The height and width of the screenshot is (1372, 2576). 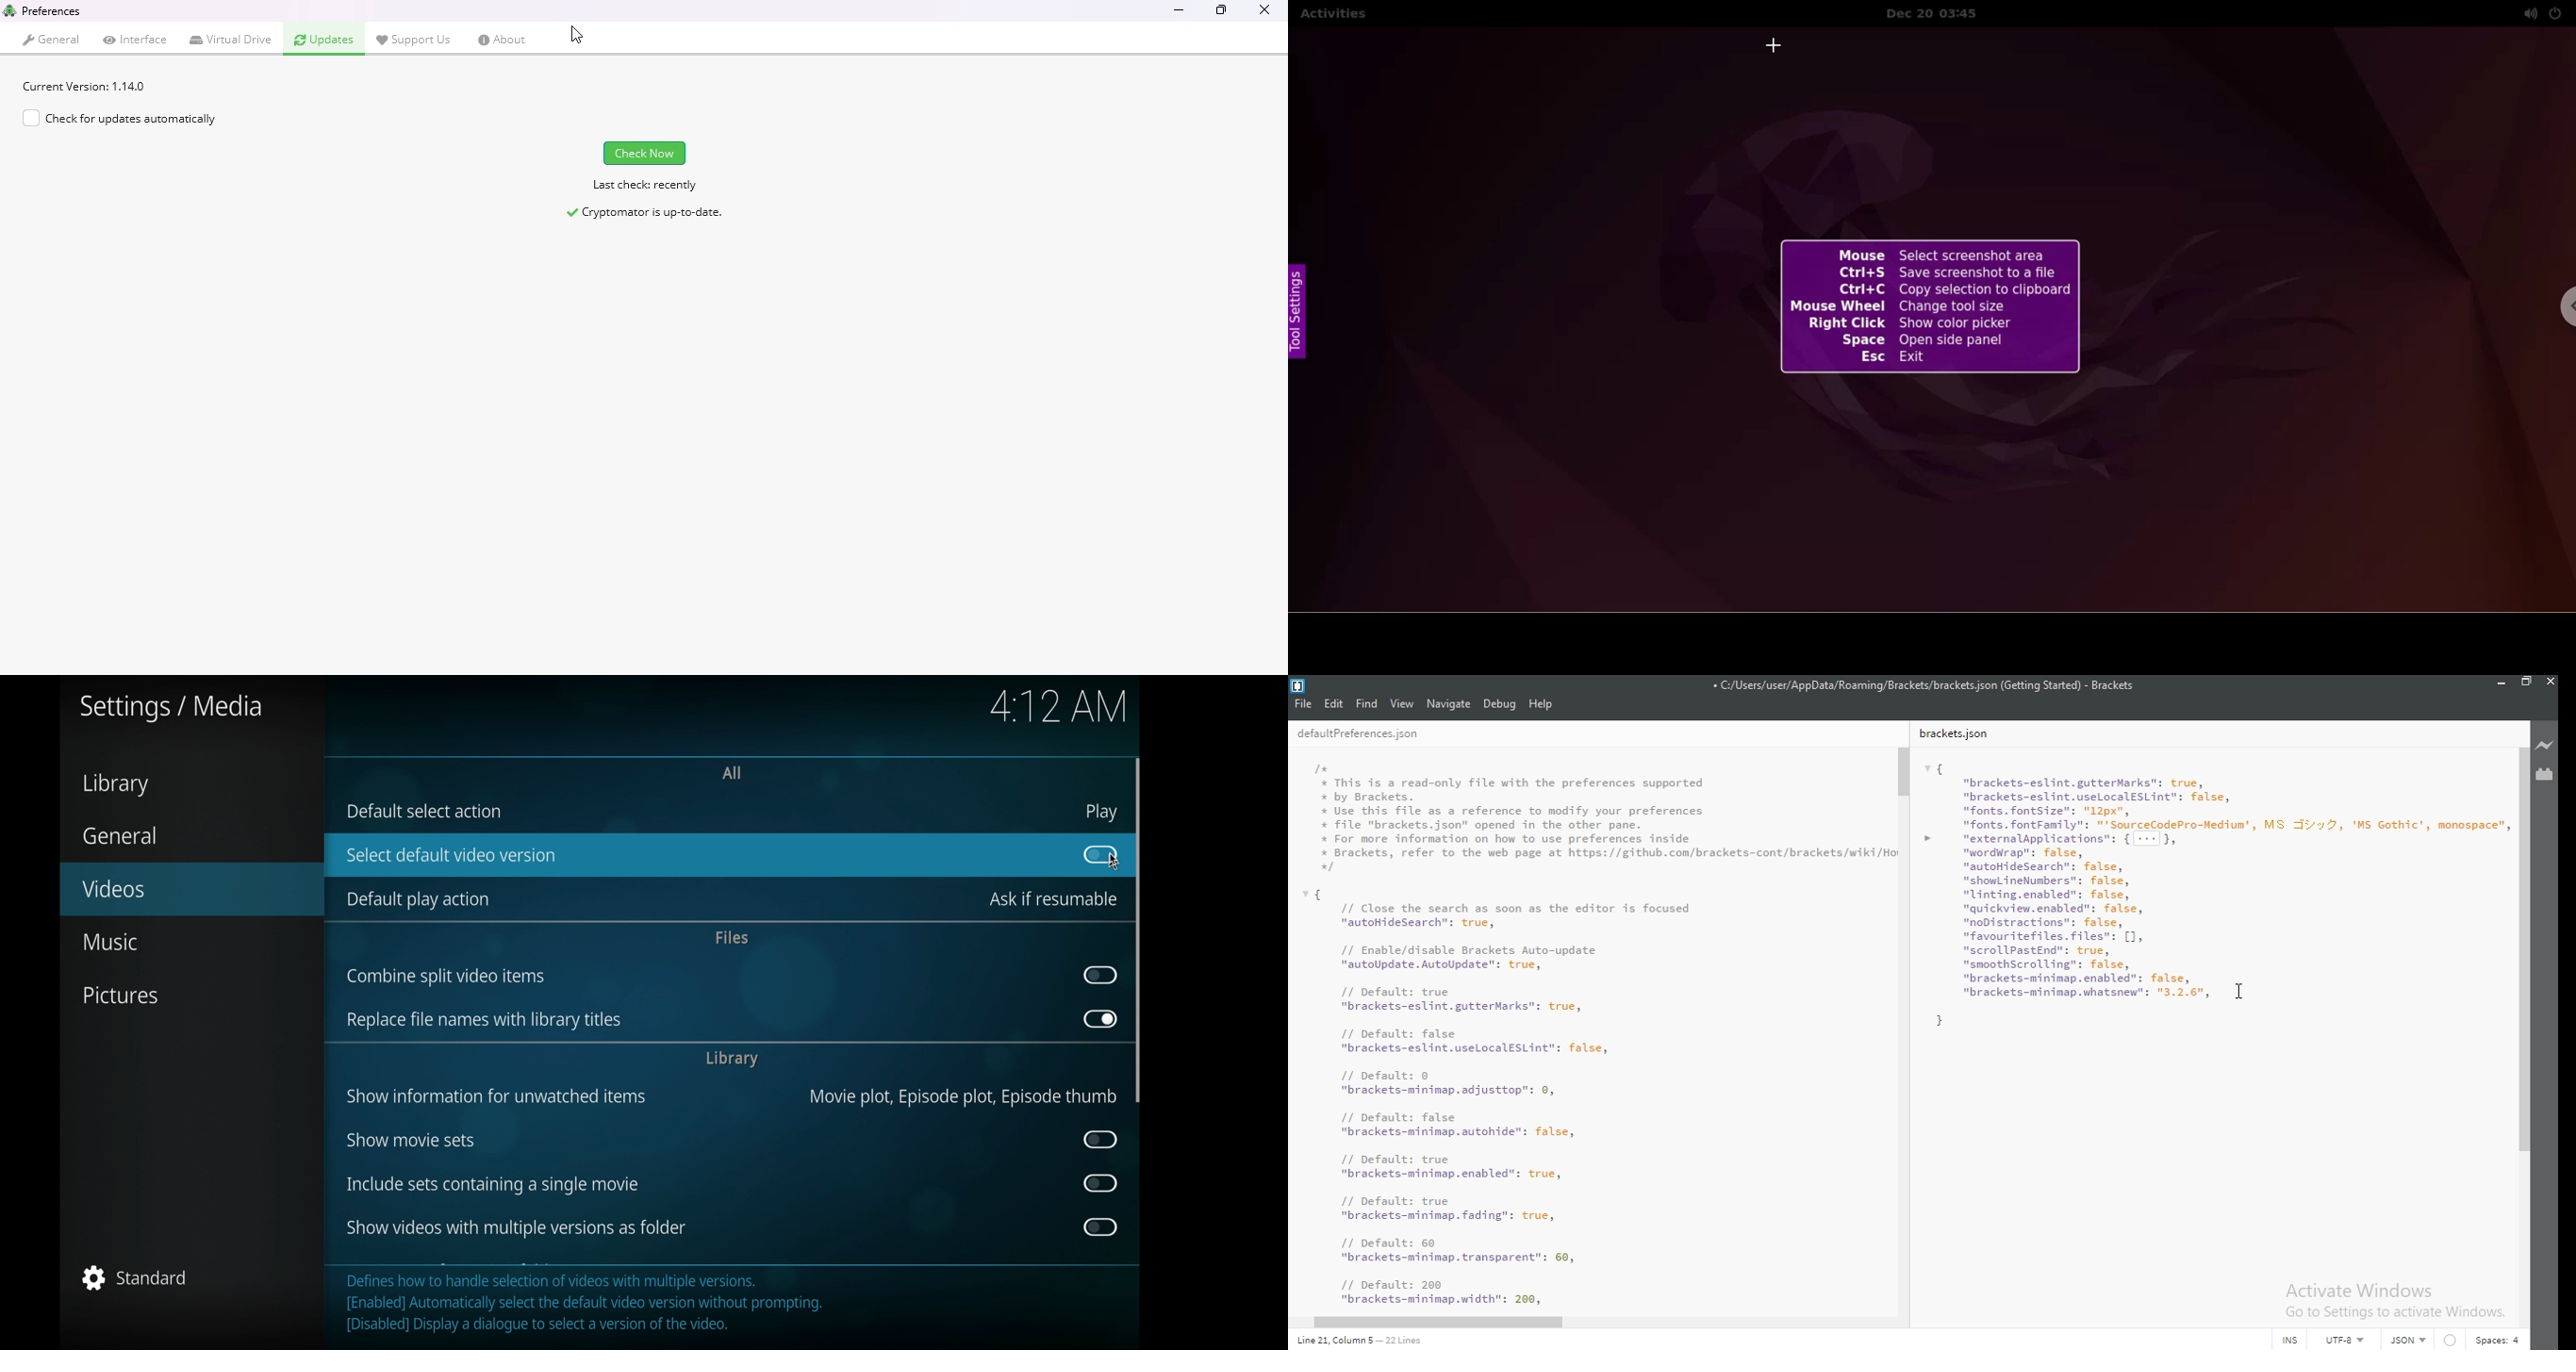 What do you see at coordinates (1927, 684) in the screenshot?
I see `C:/Users/user/AppData/Roaming/Brackets/brackets.json (Getting Started) - Brackets` at bounding box center [1927, 684].